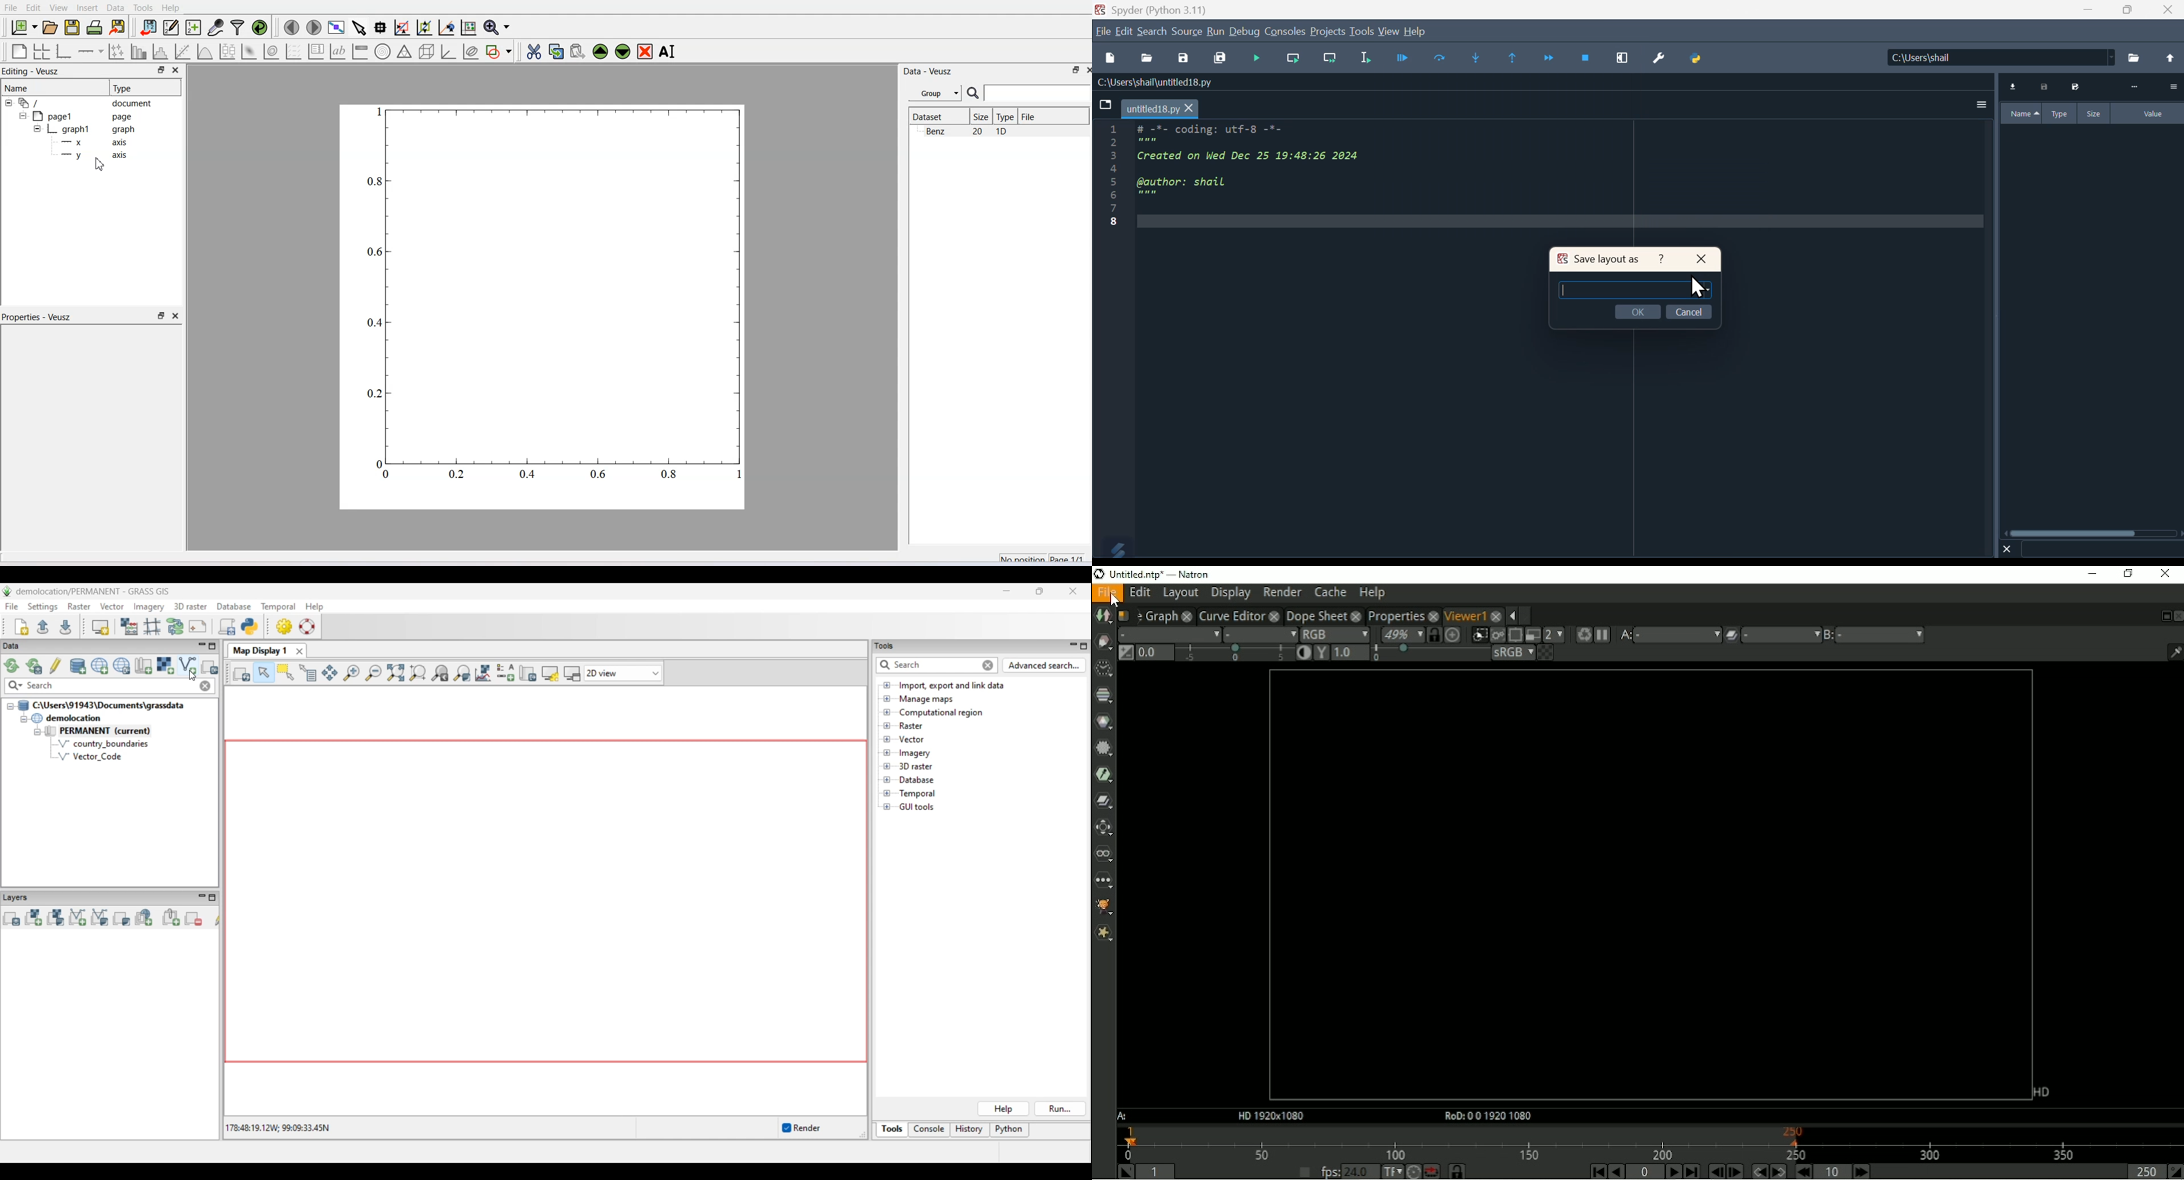 This screenshot has height=1204, width=2184. What do you see at coordinates (1689, 312) in the screenshot?
I see `Cancel` at bounding box center [1689, 312].